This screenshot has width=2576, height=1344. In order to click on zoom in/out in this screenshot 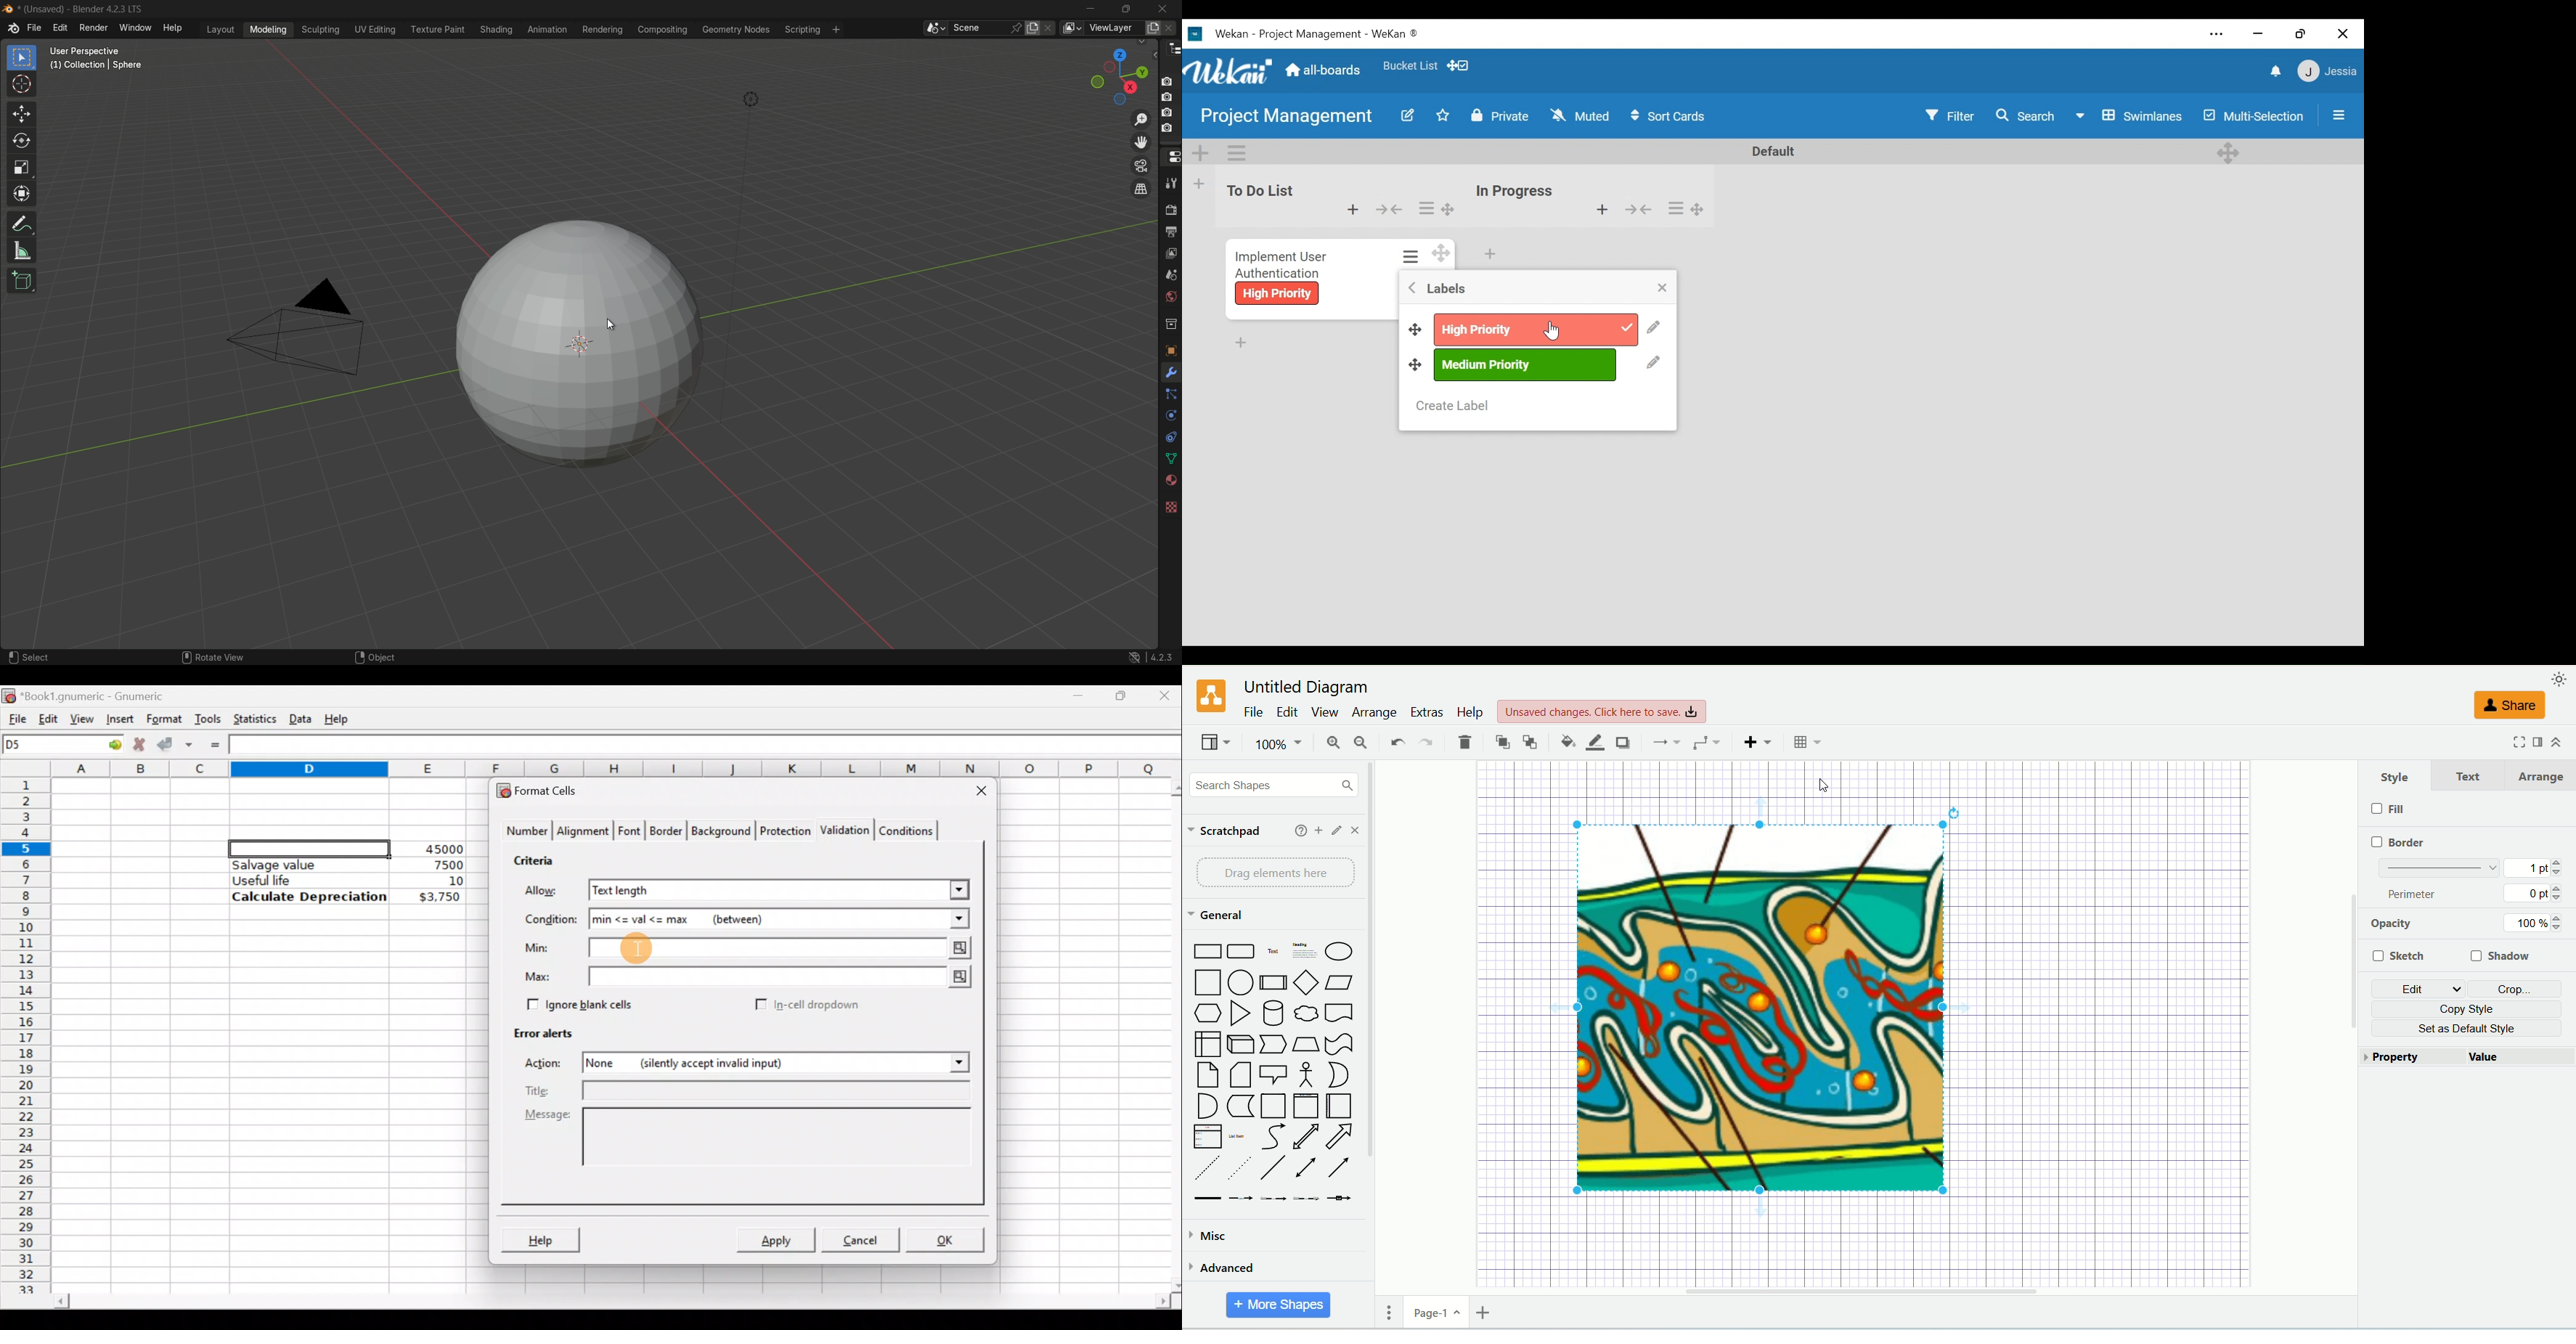, I will do `click(1140, 120)`.